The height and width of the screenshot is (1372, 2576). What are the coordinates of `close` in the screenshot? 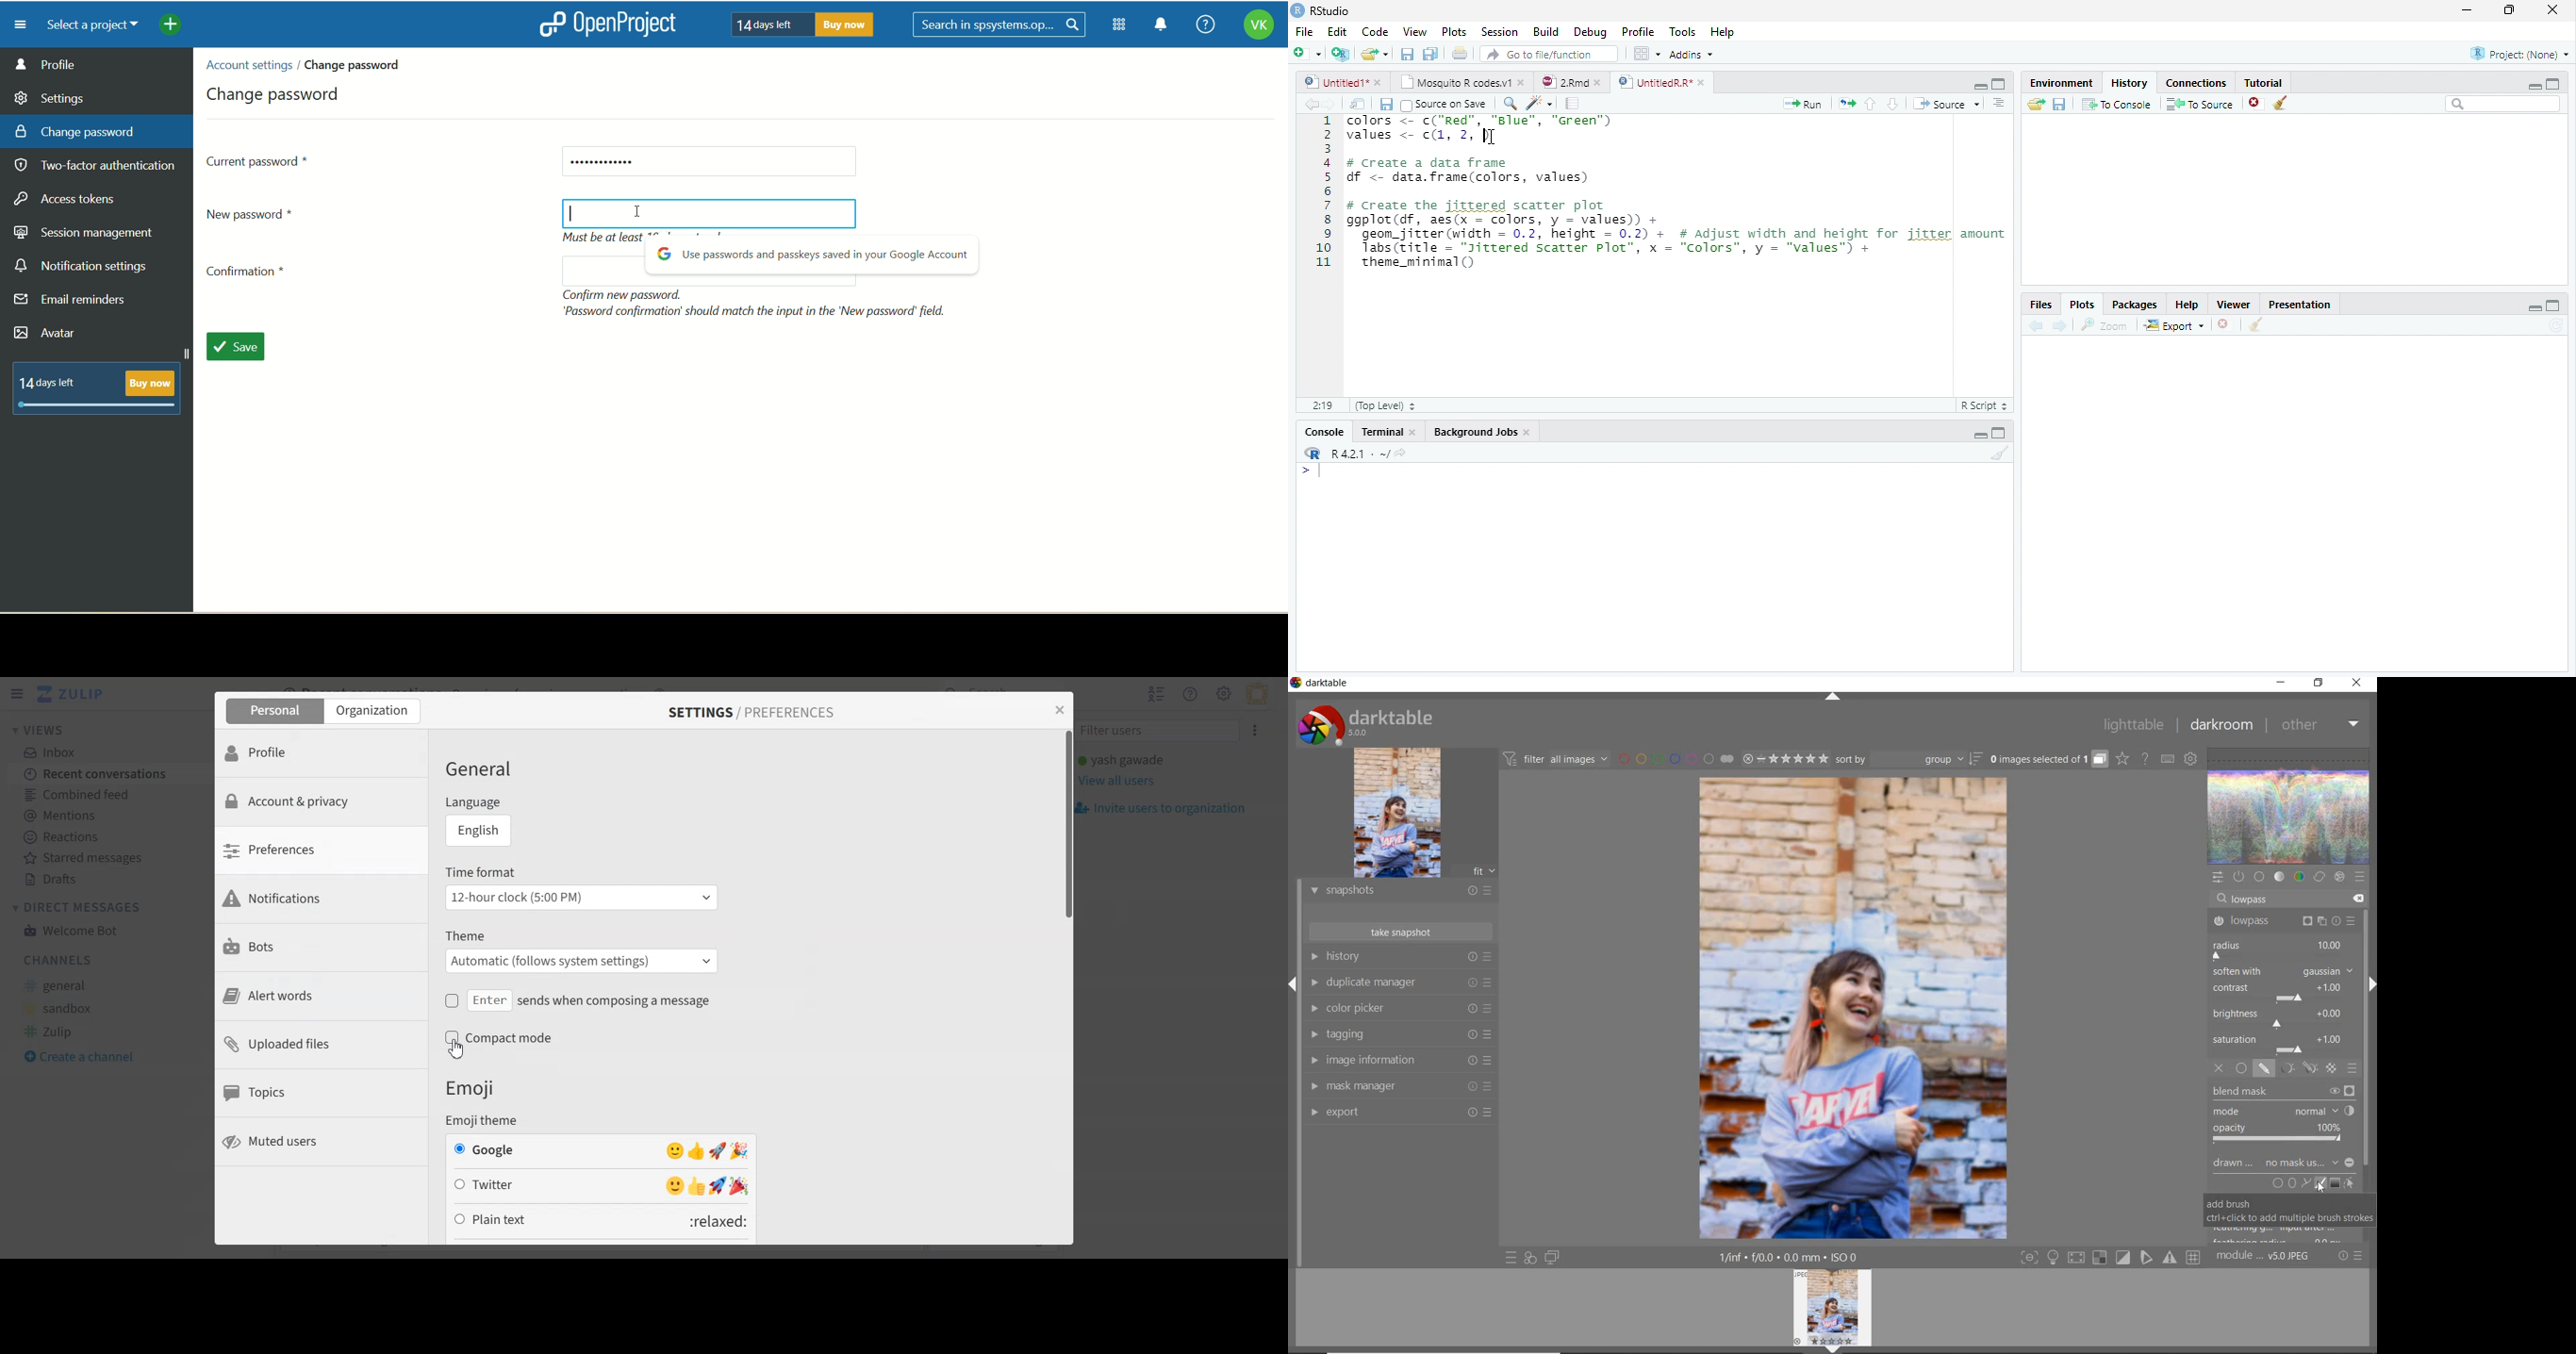 It's located at (1701, 83).